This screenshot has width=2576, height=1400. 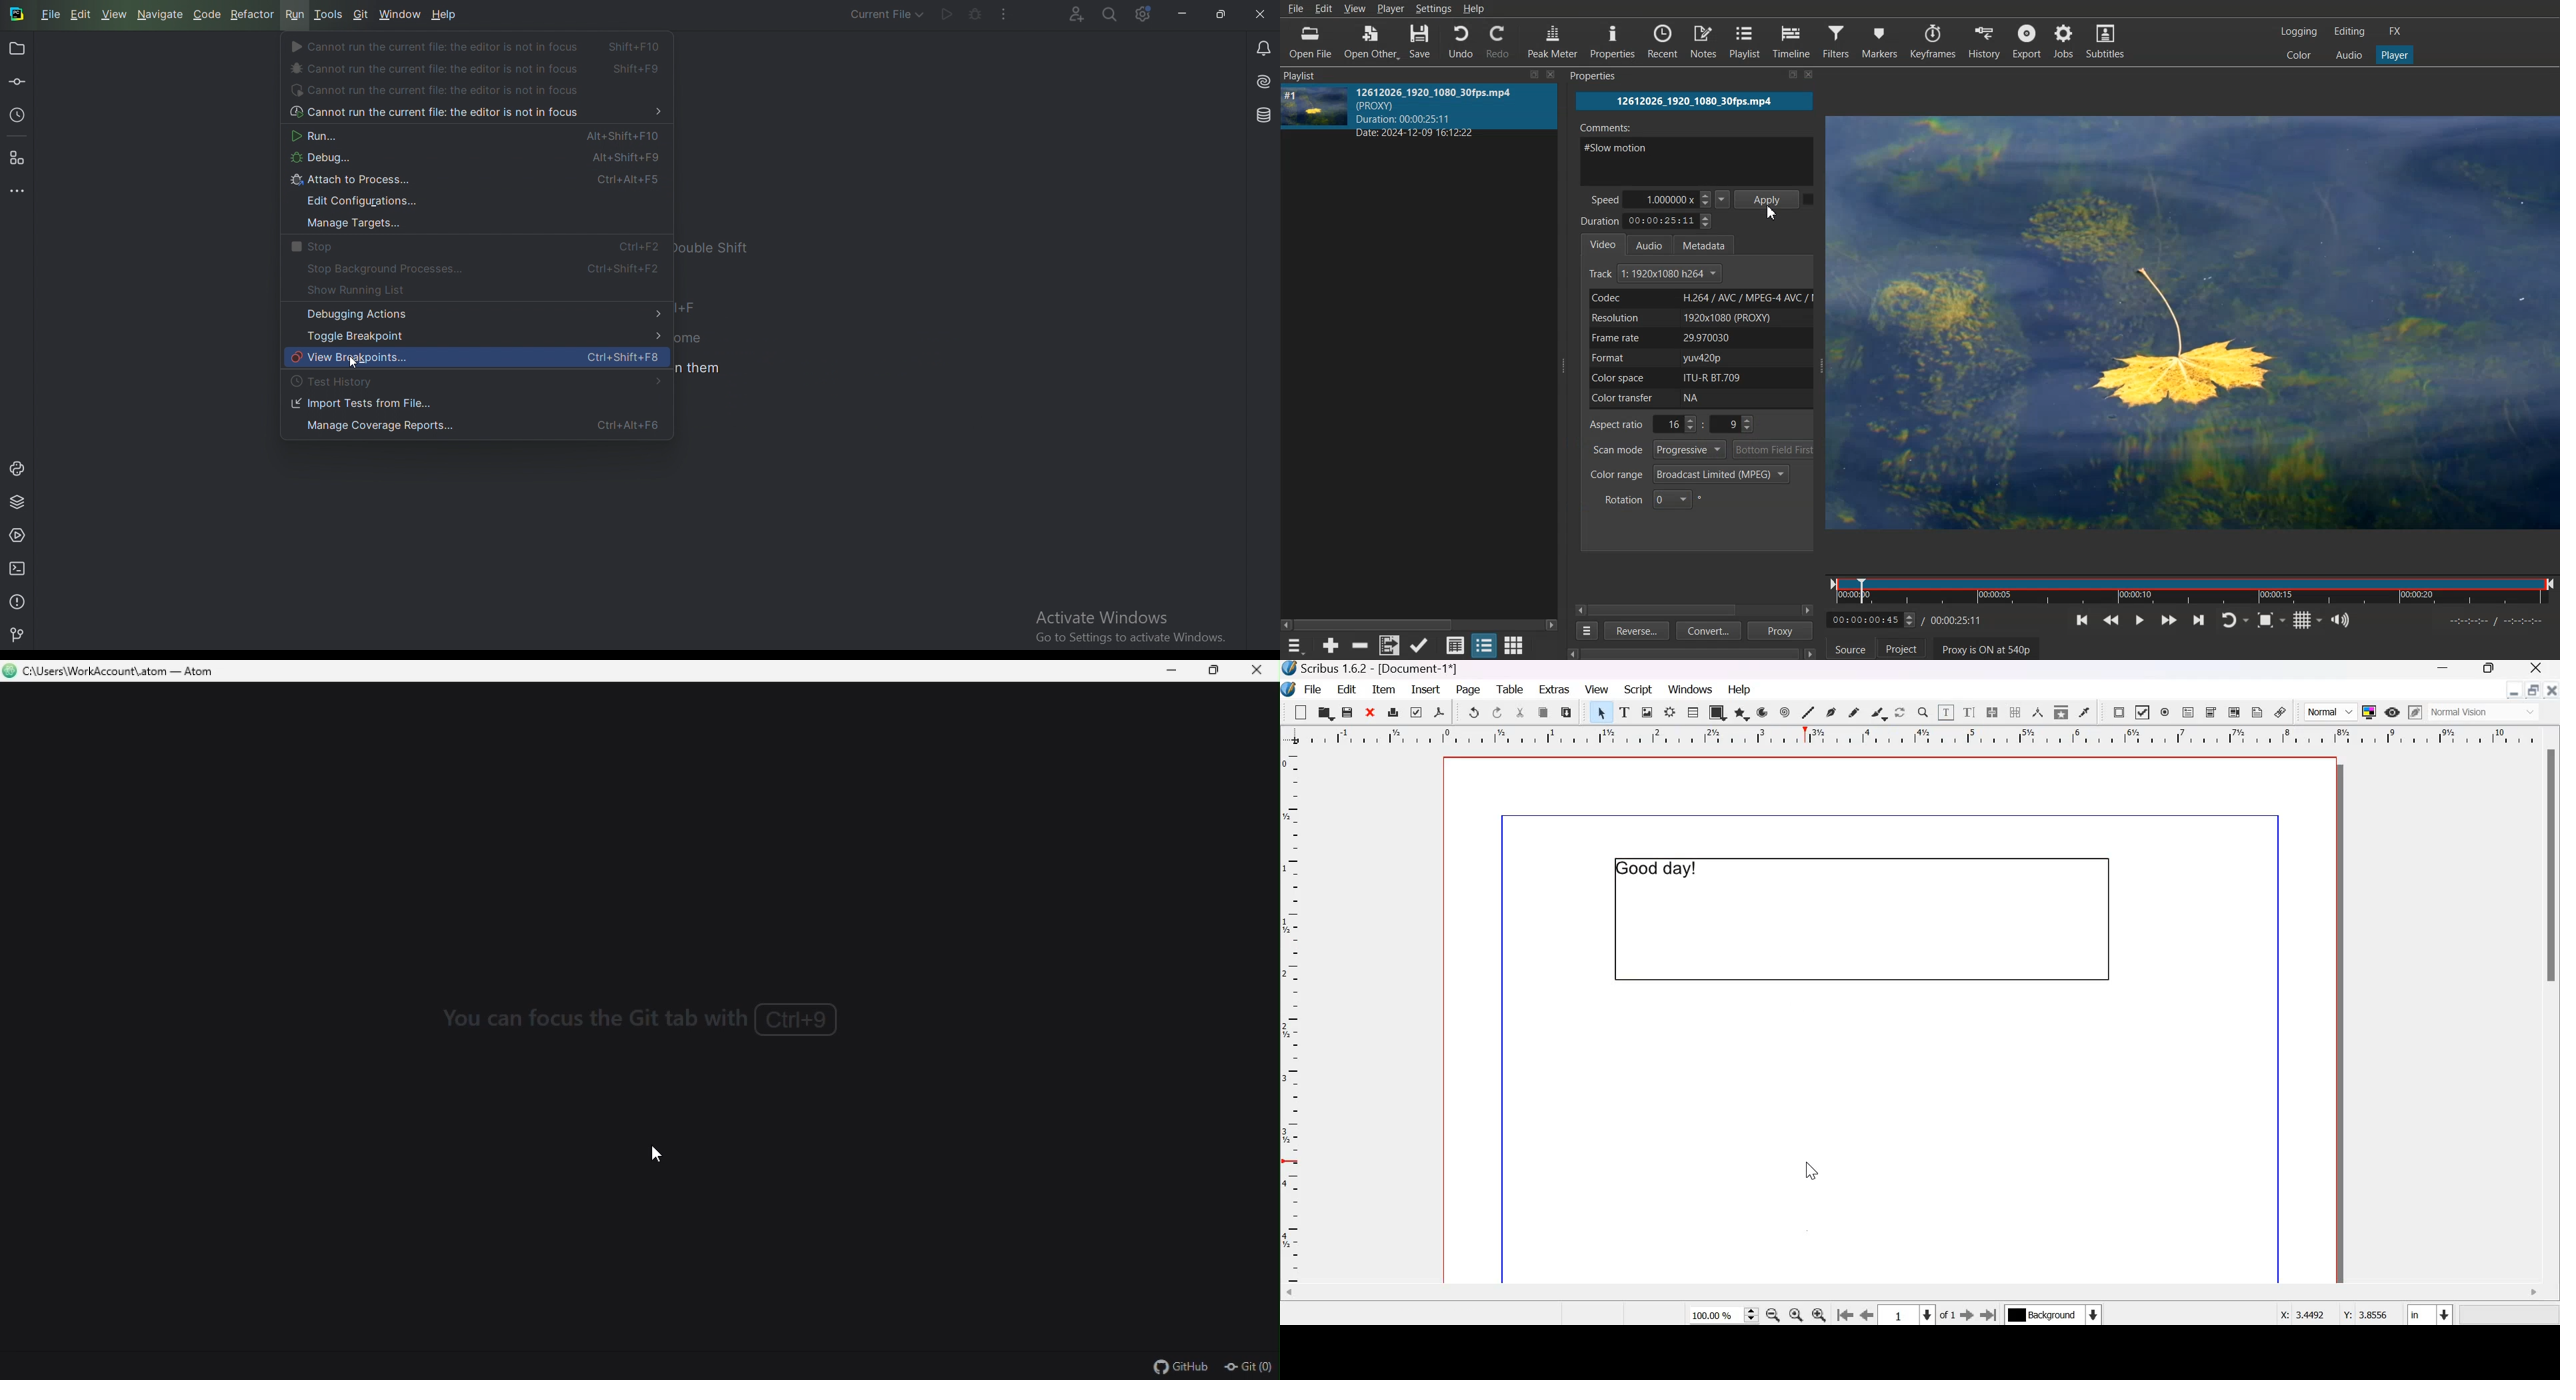 I want to click on Remove cut, so click(x=1361, y=645).